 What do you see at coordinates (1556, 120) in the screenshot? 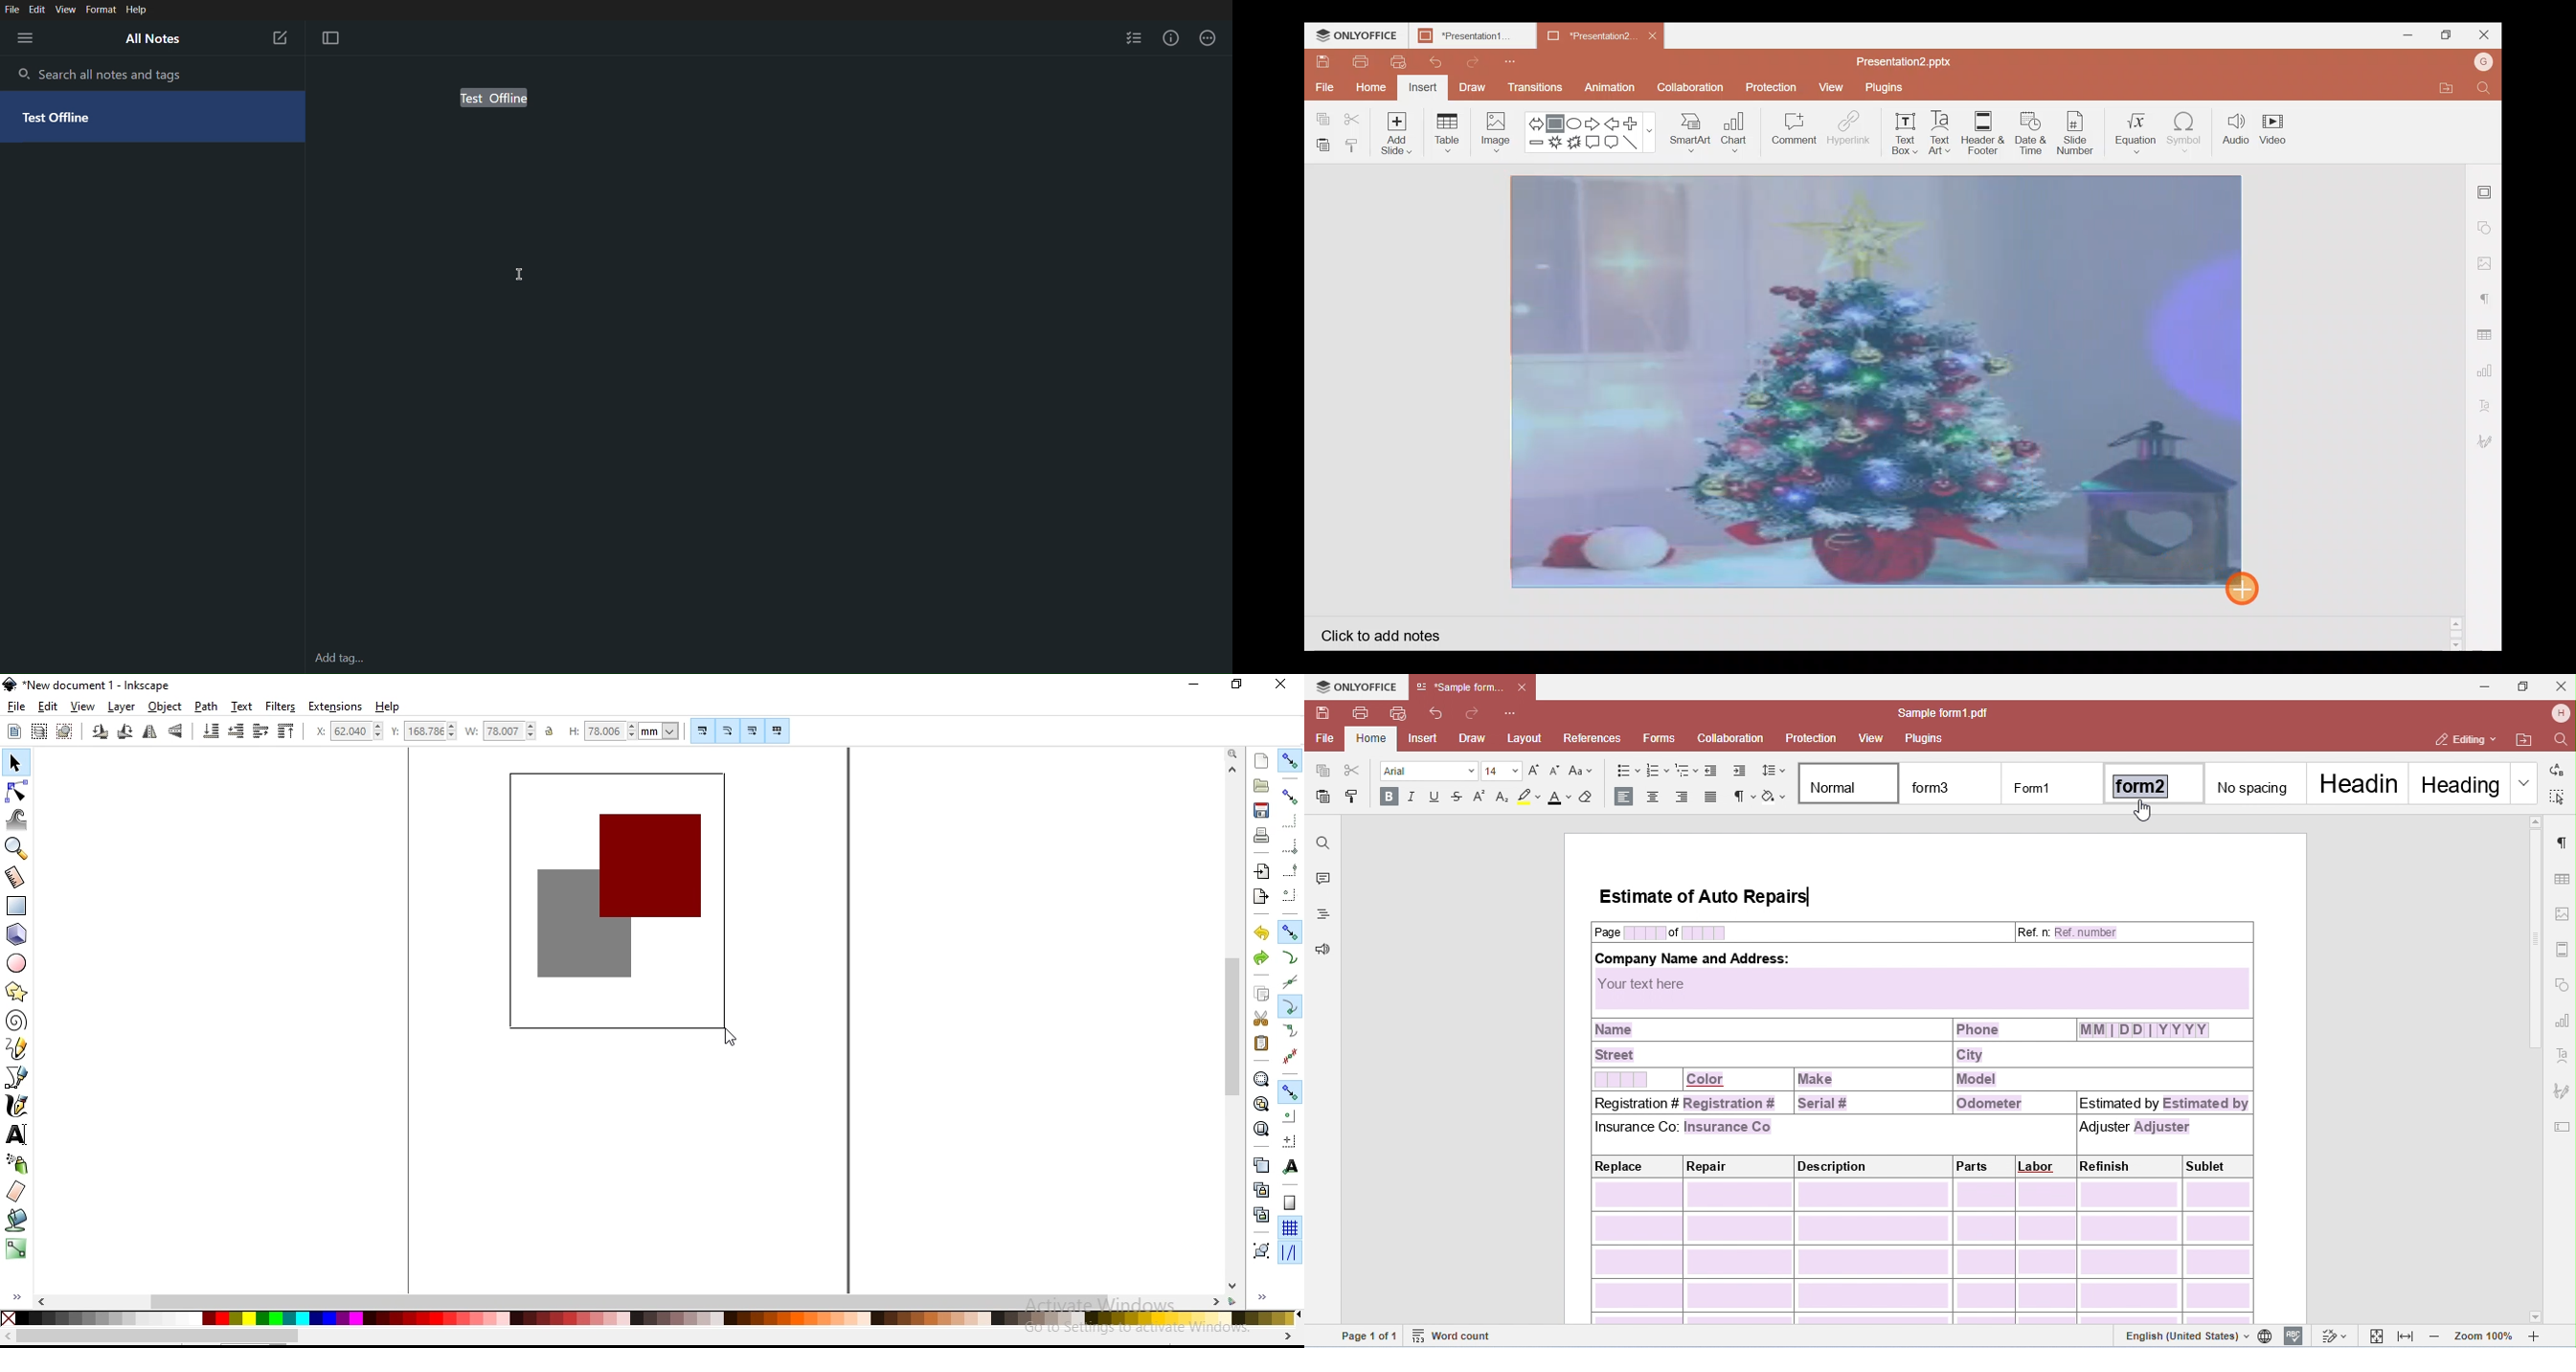
I see `Rectangle` at bounding box center [1556, 120].